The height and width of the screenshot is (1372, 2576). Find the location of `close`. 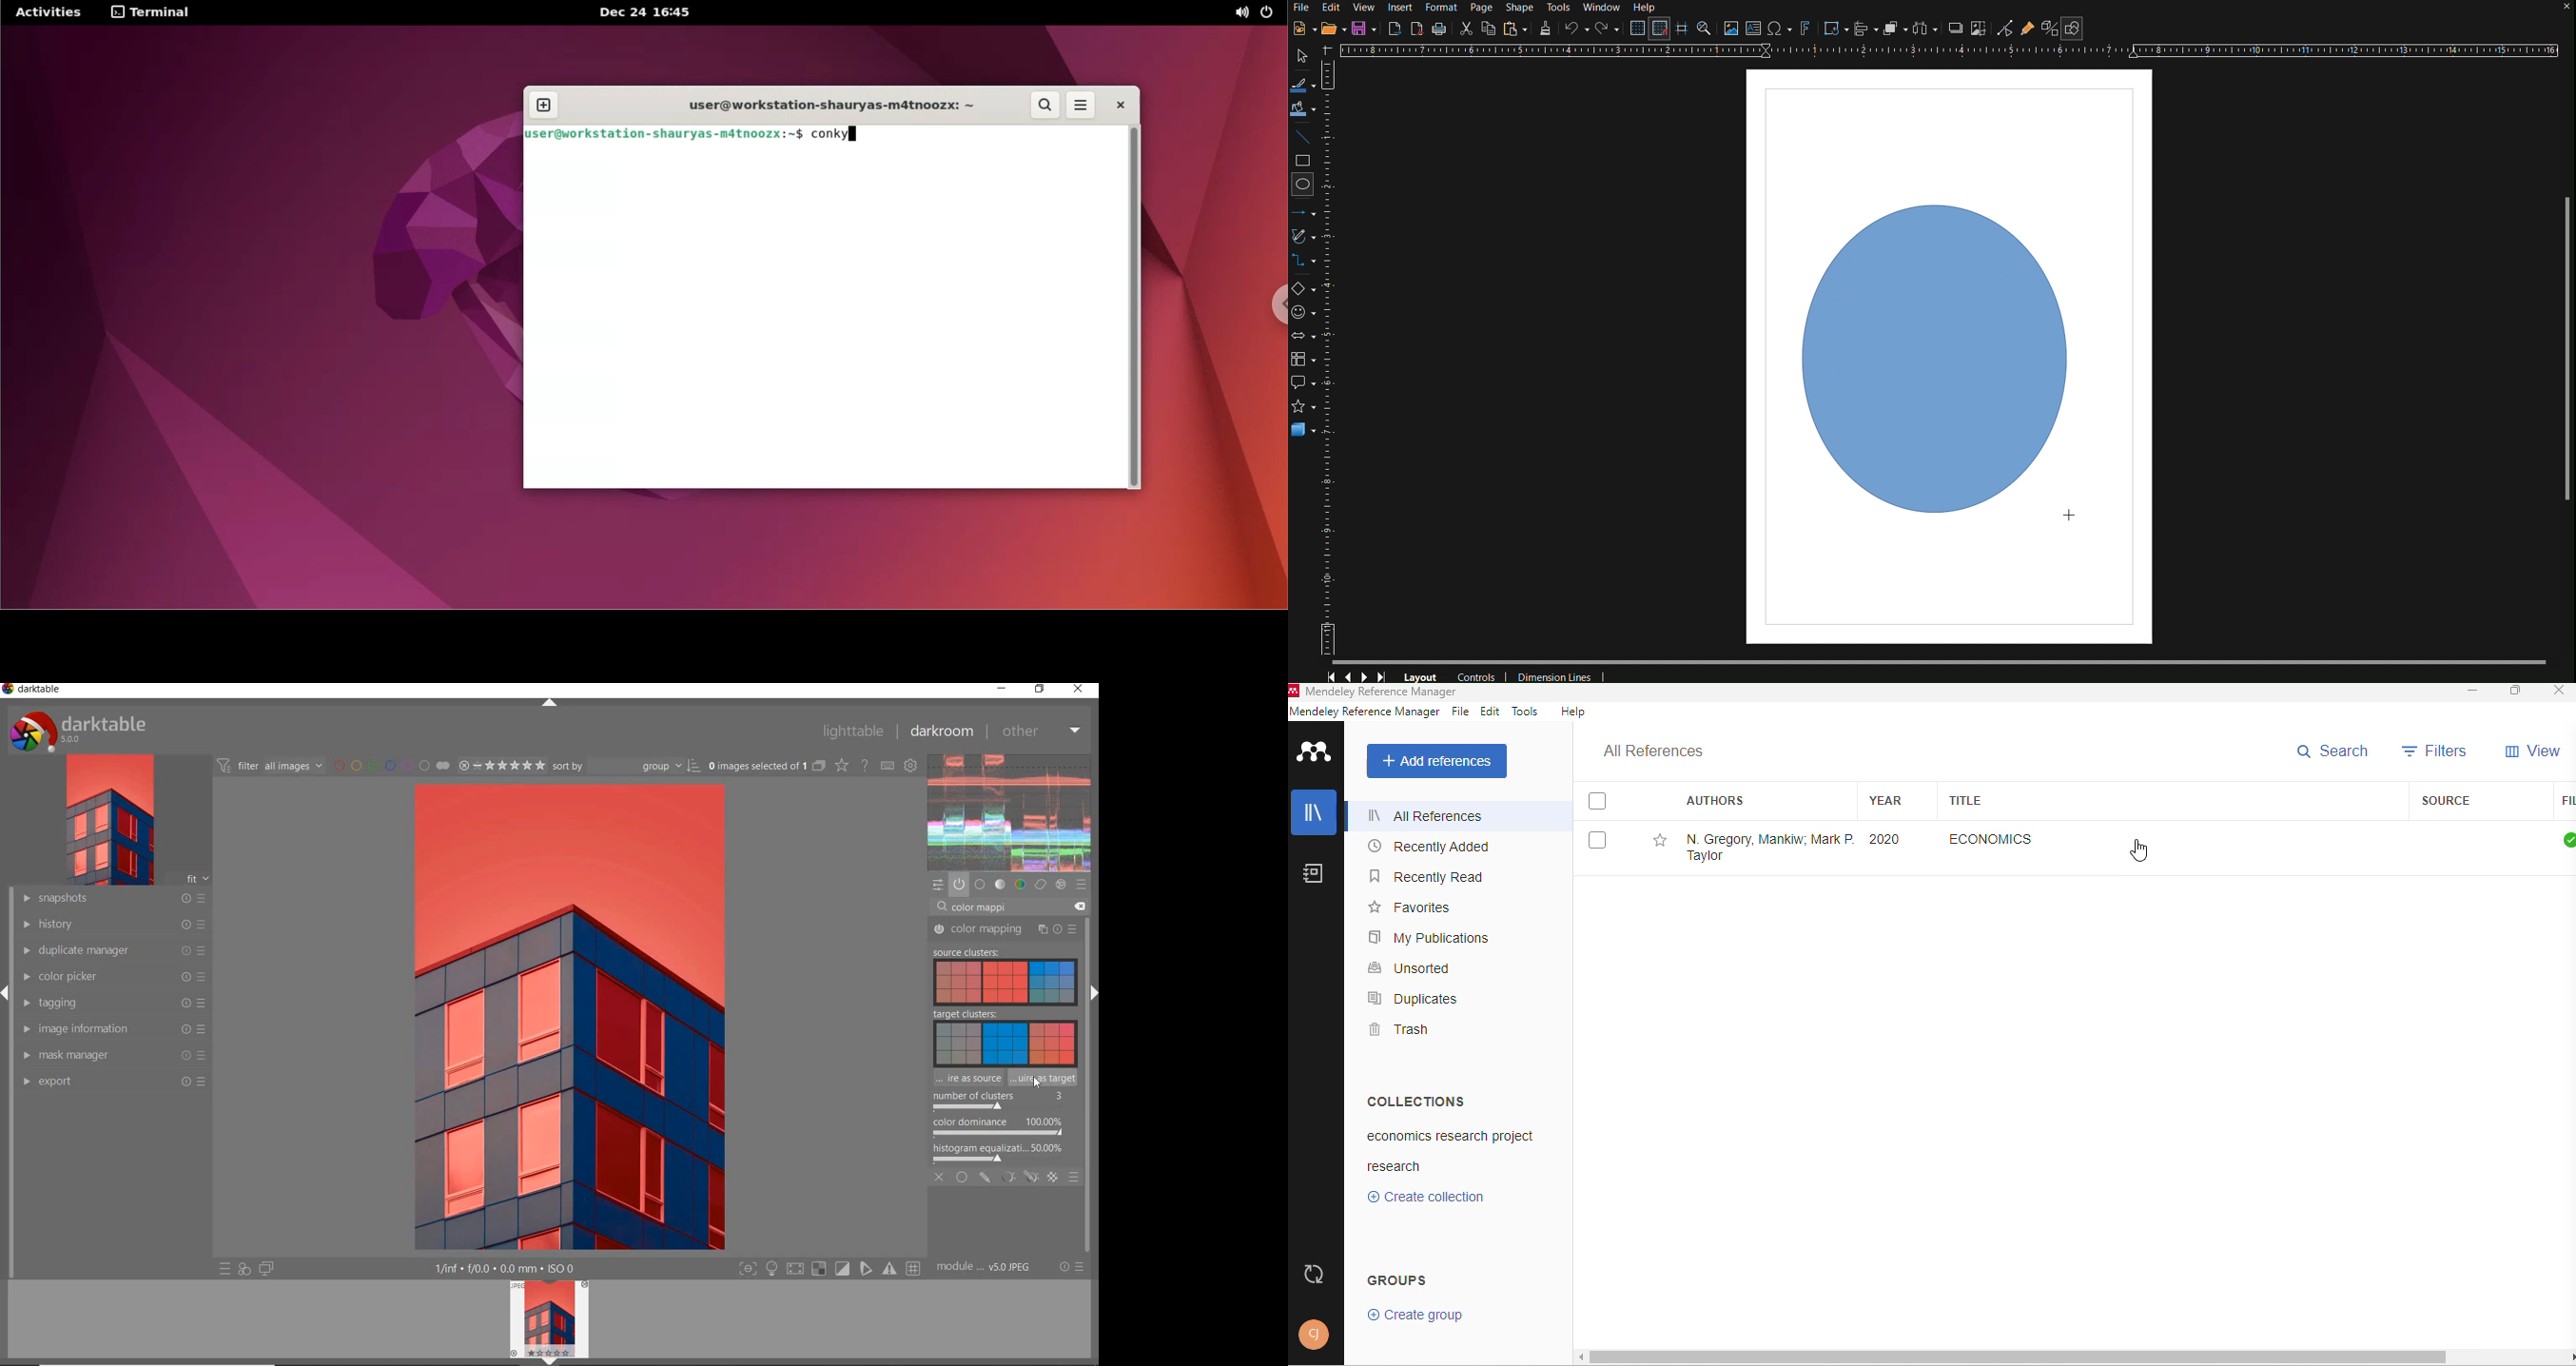

close is located at coordinates (2560, 691).